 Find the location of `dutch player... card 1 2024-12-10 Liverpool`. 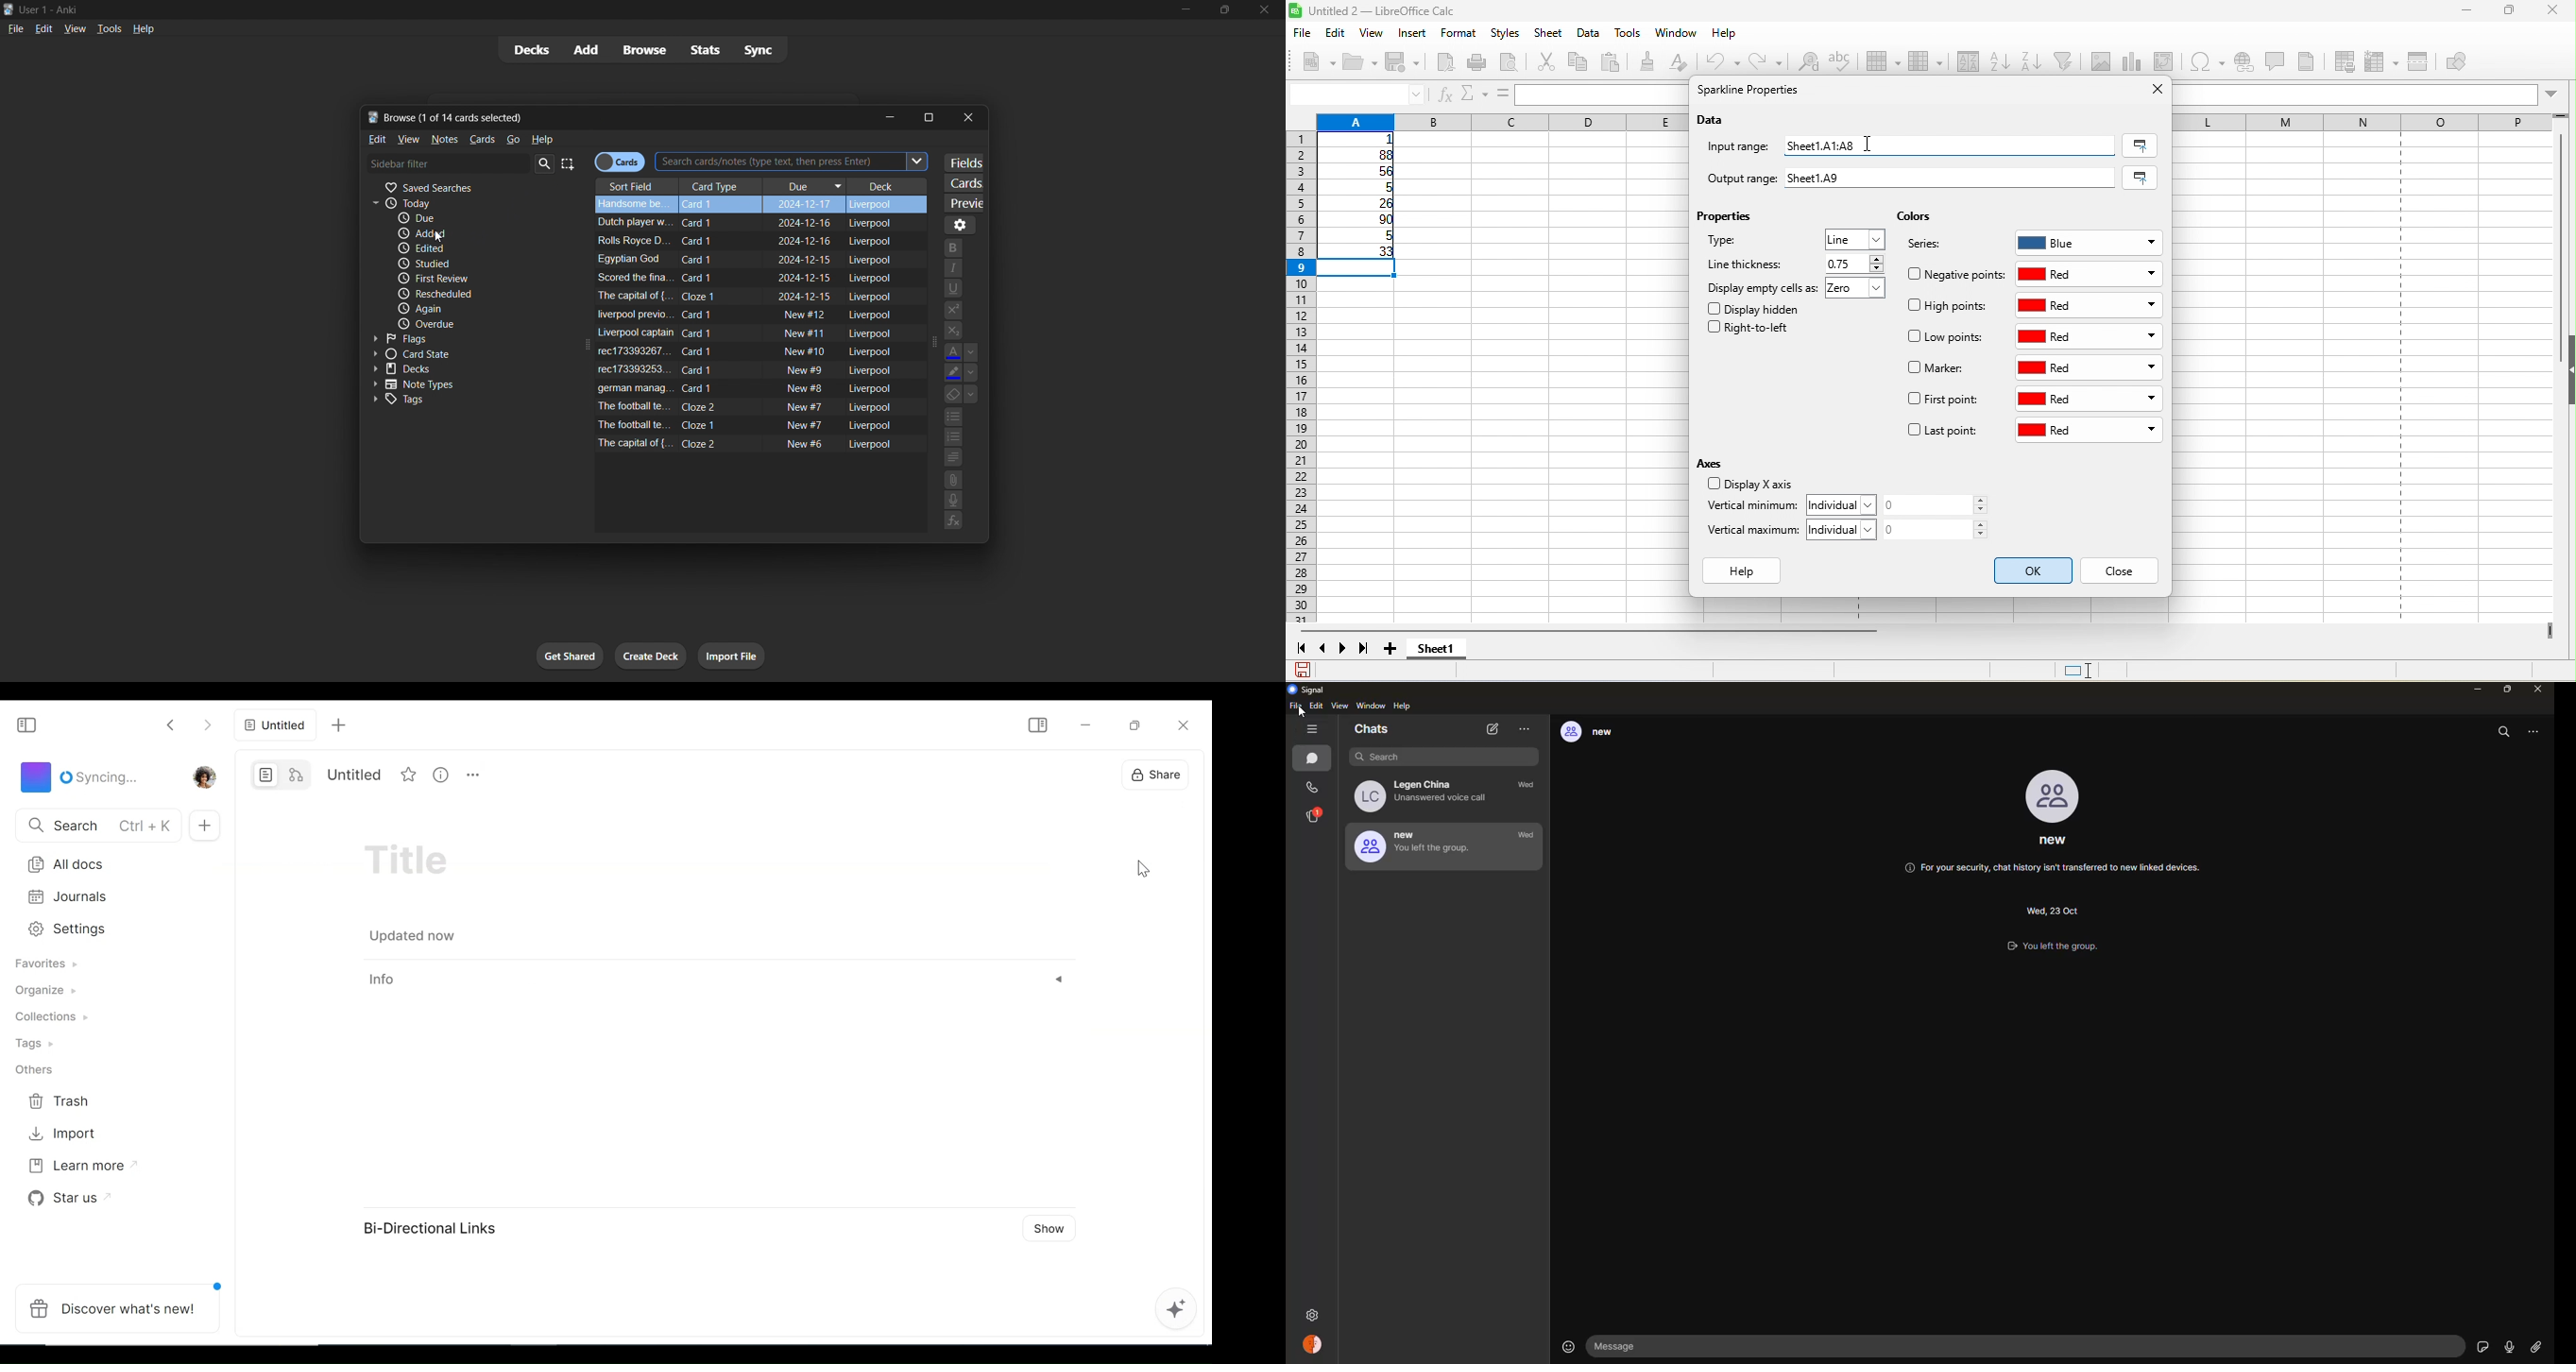

dutch player... card 1 2024-12-10 Liverpool is located at coordinates (743, 220).